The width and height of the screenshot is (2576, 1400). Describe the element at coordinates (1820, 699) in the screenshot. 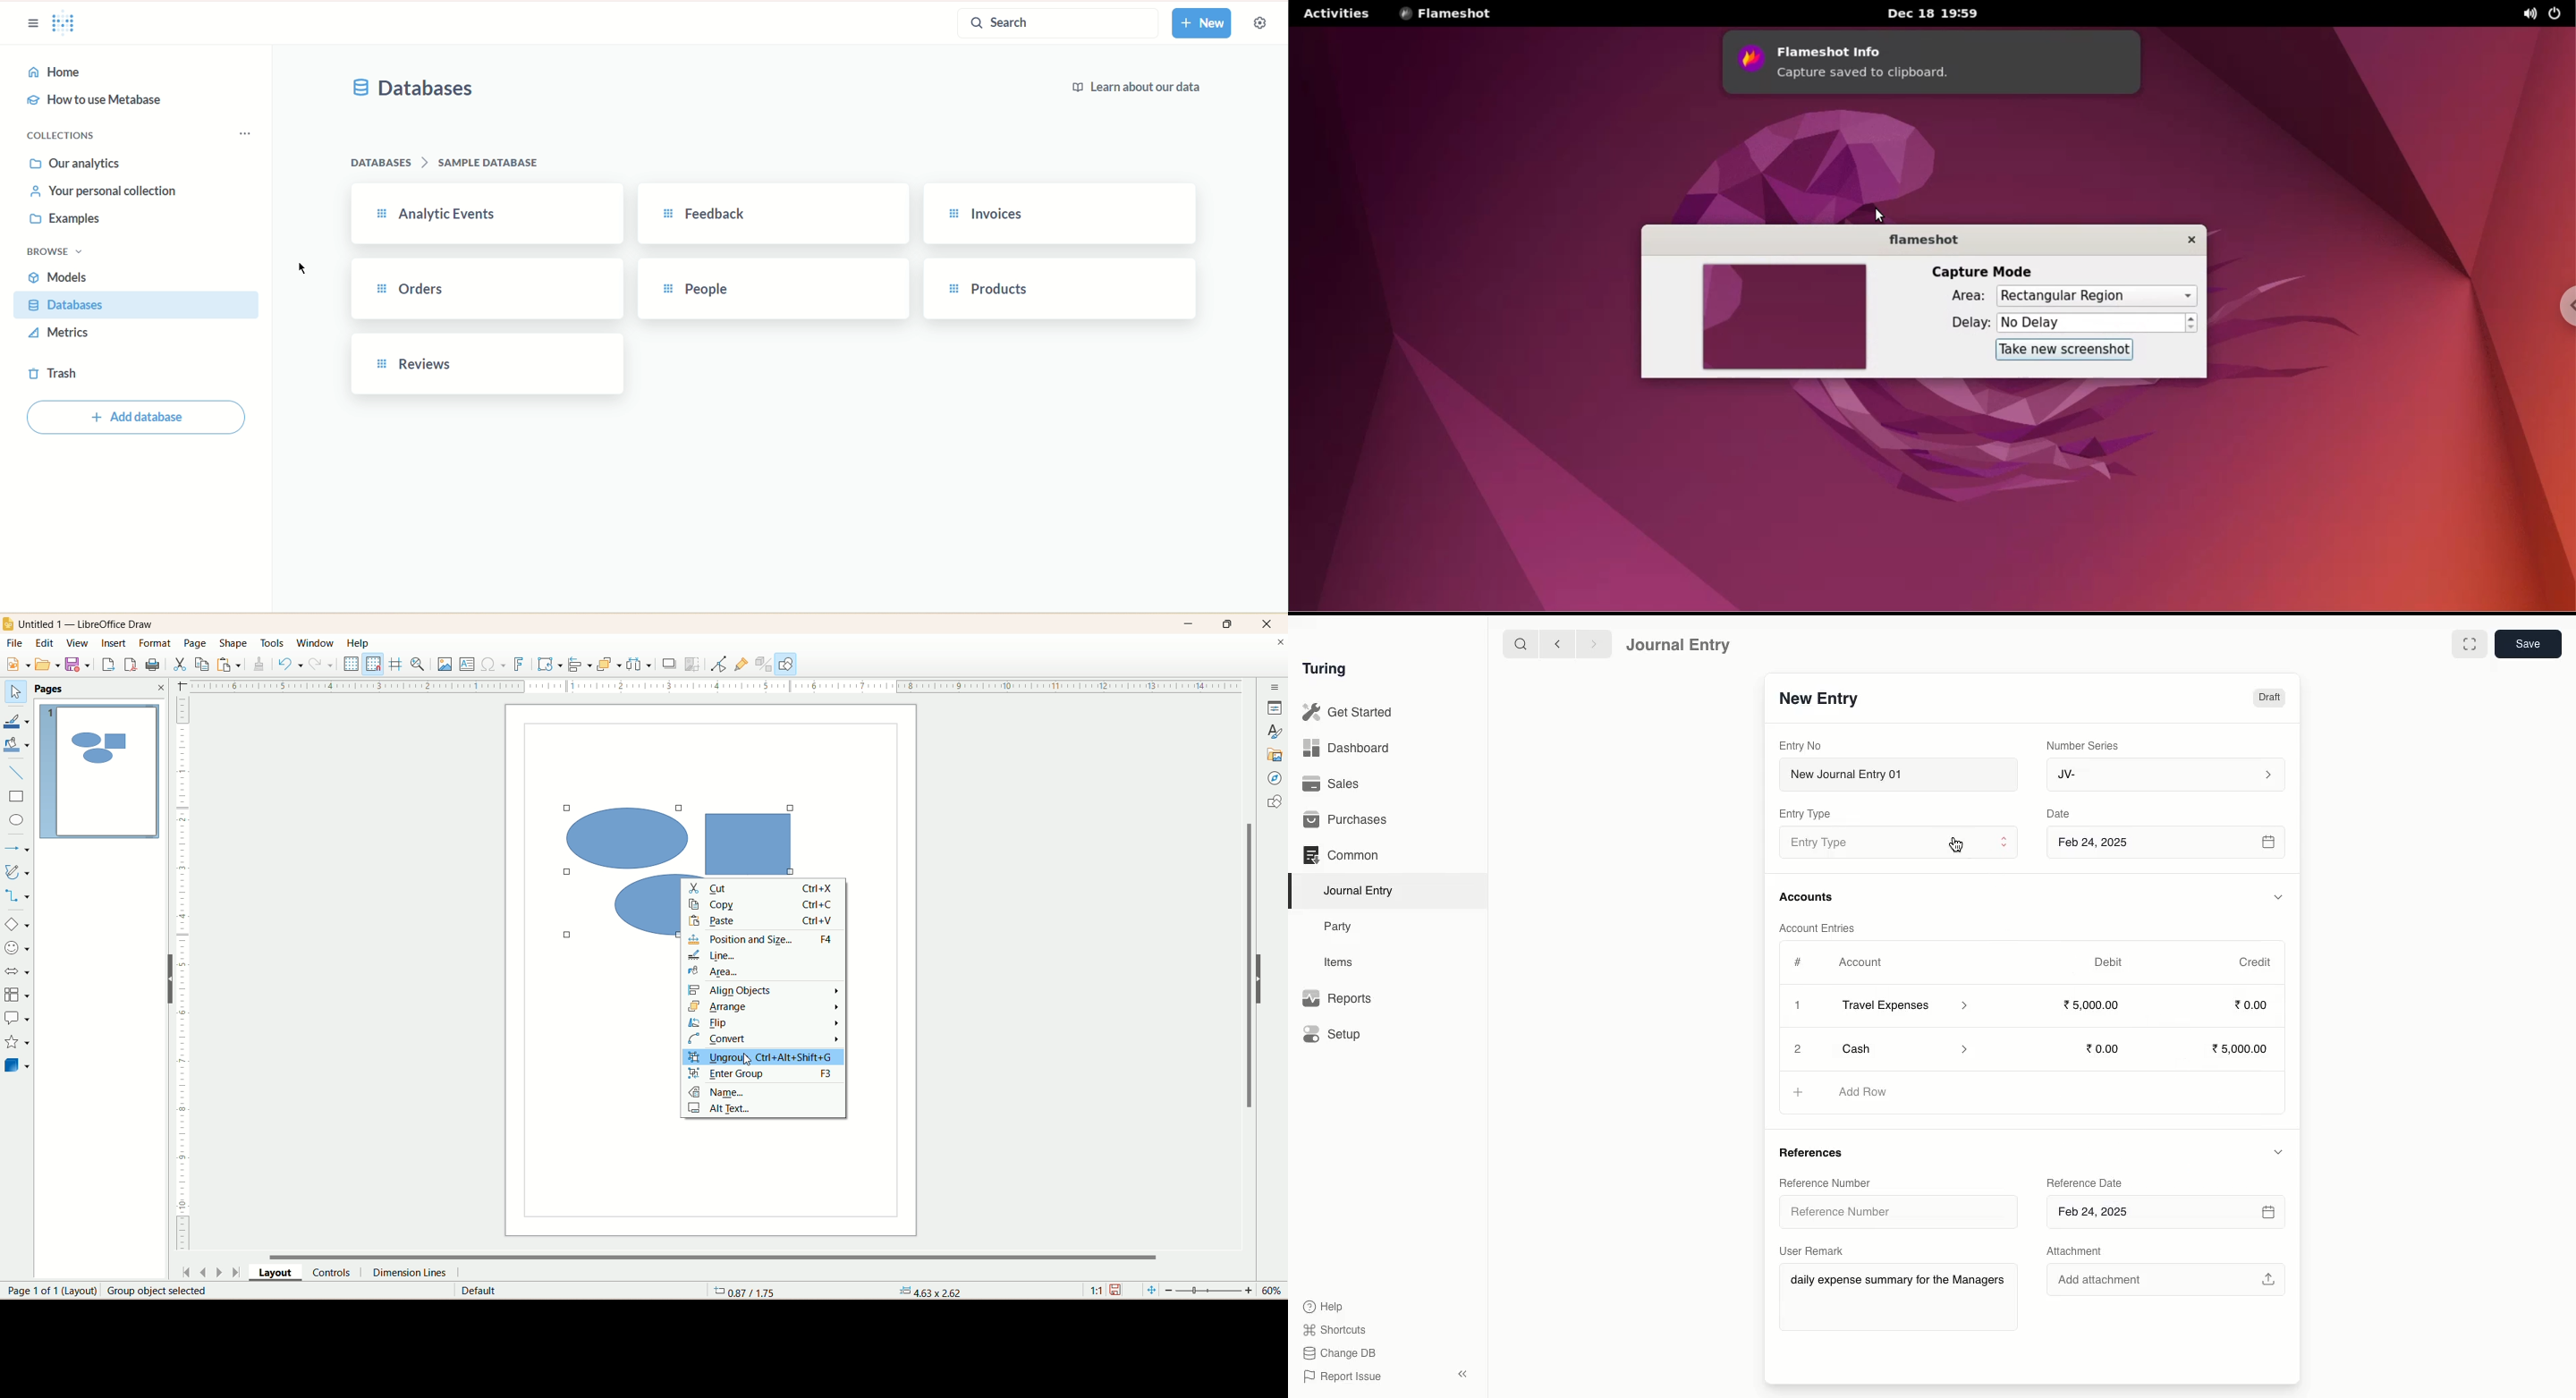

I see `New Entry` at that location.